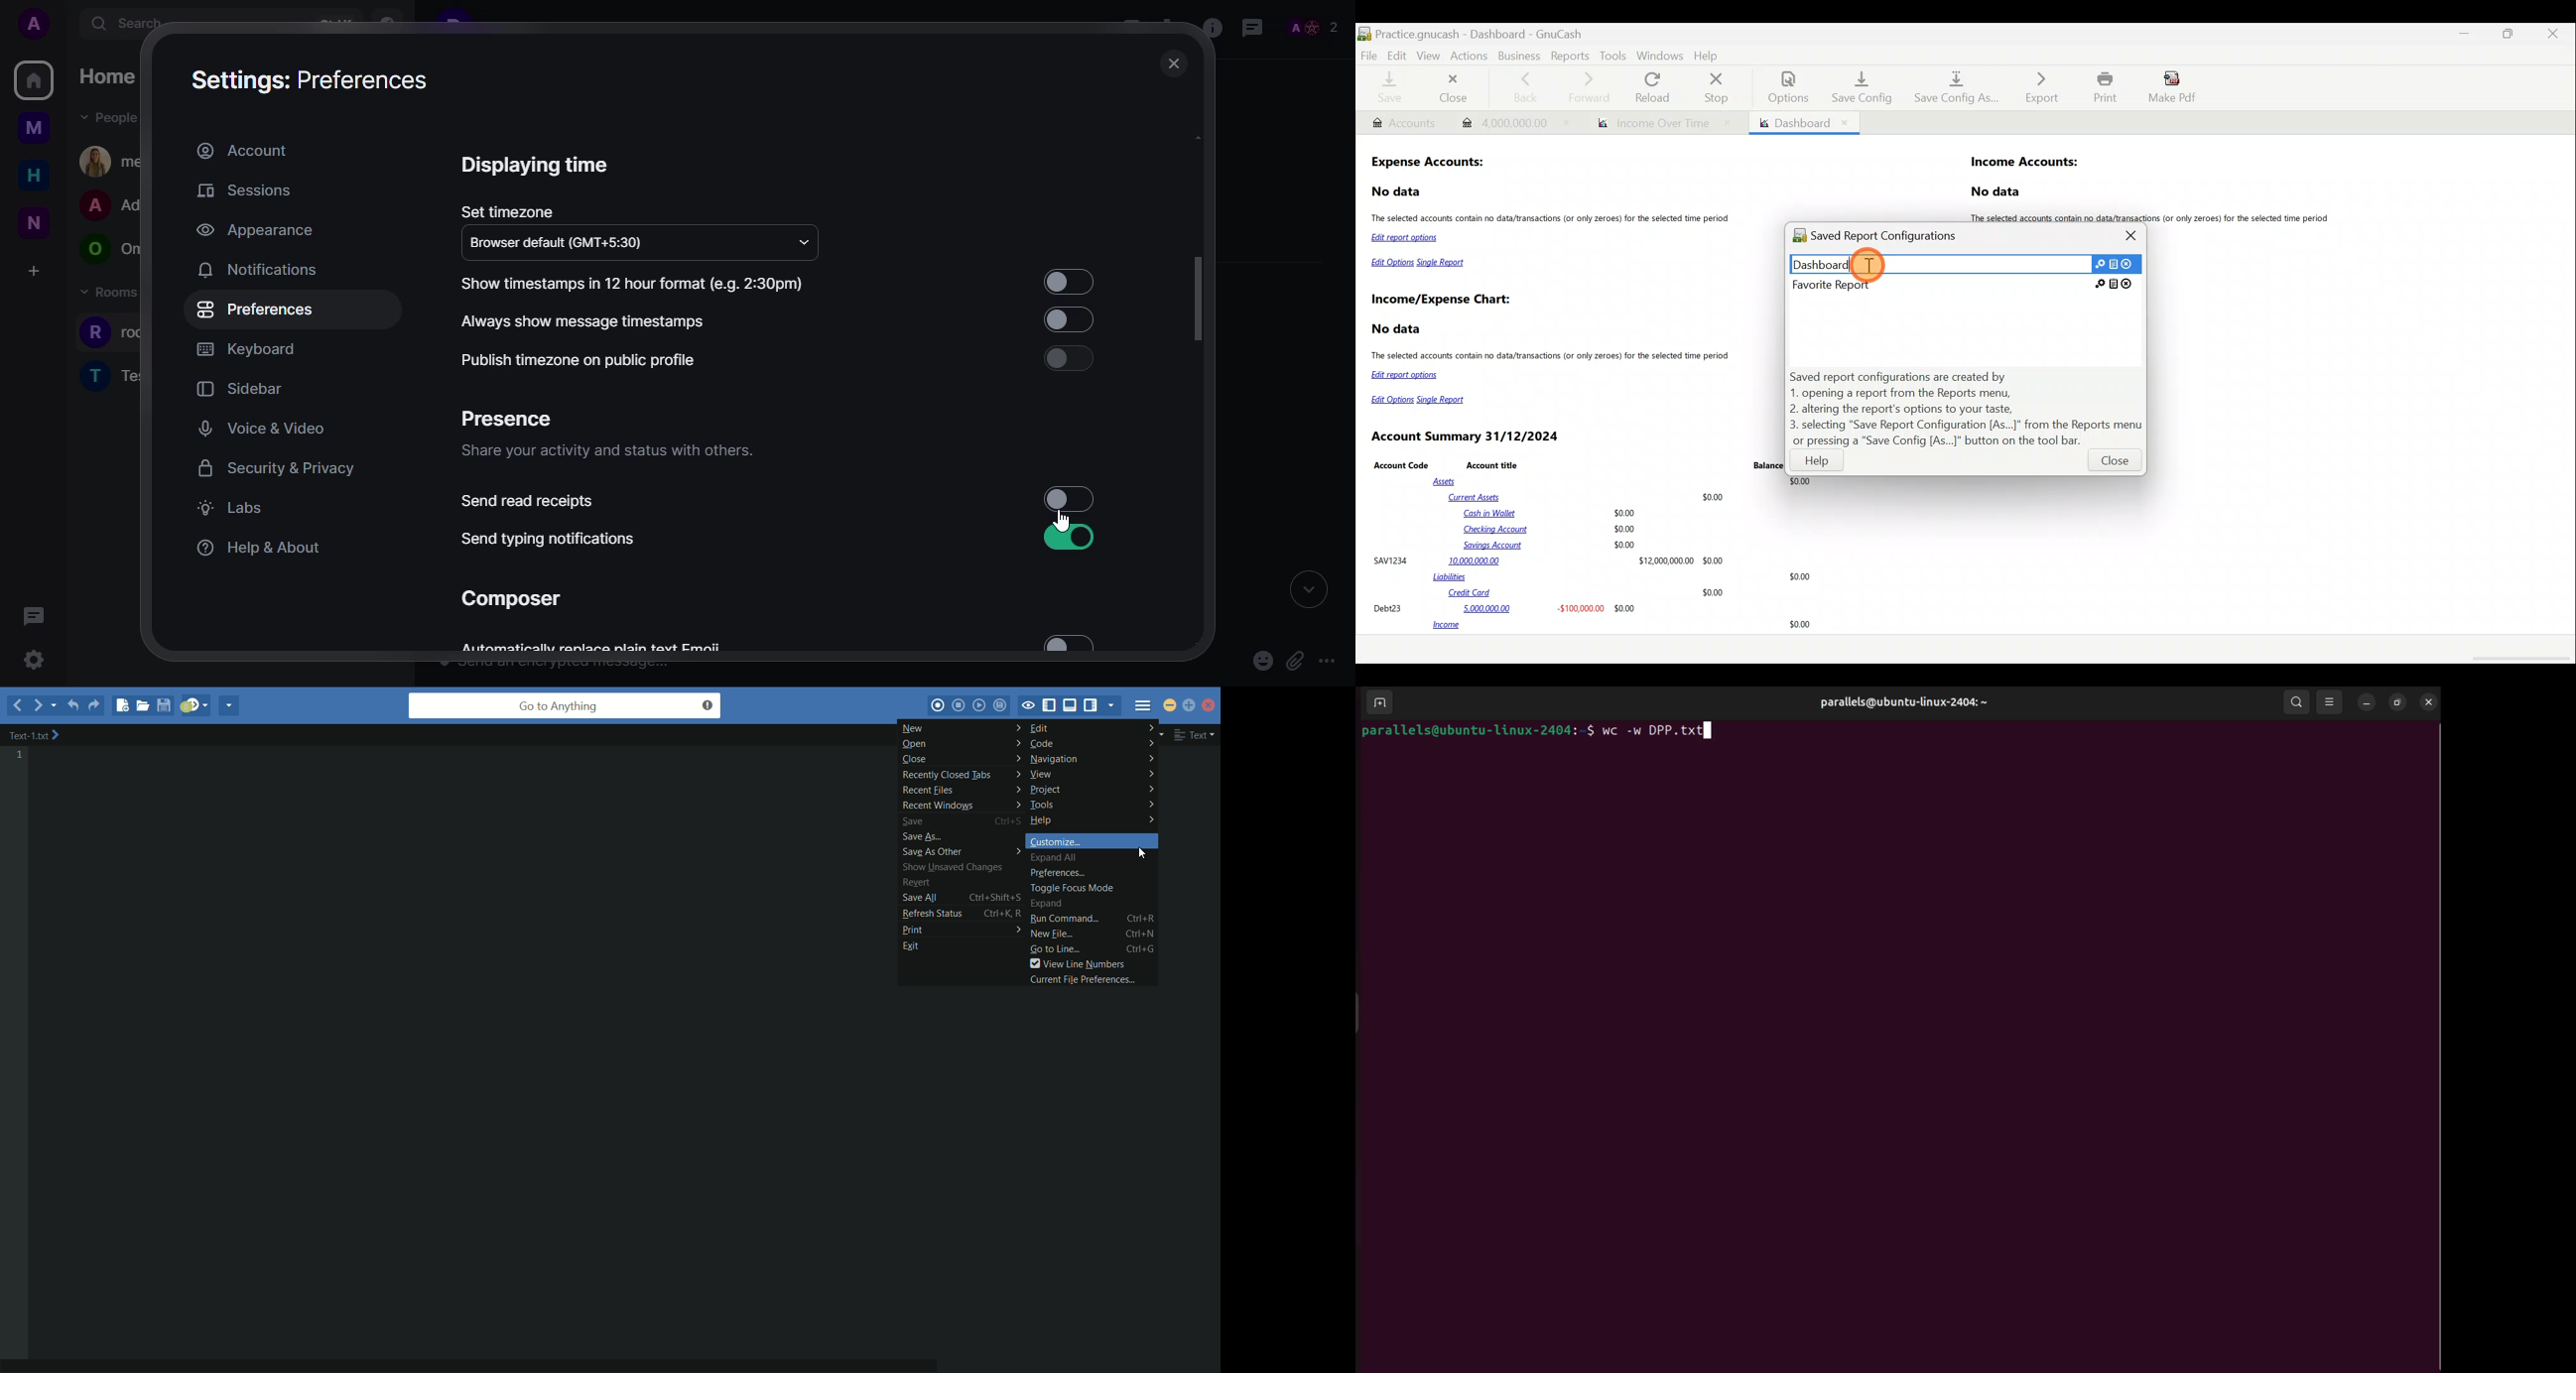 This screenshot has height=1400, width=2576. I want to click on enabled, so click(1061, 539).